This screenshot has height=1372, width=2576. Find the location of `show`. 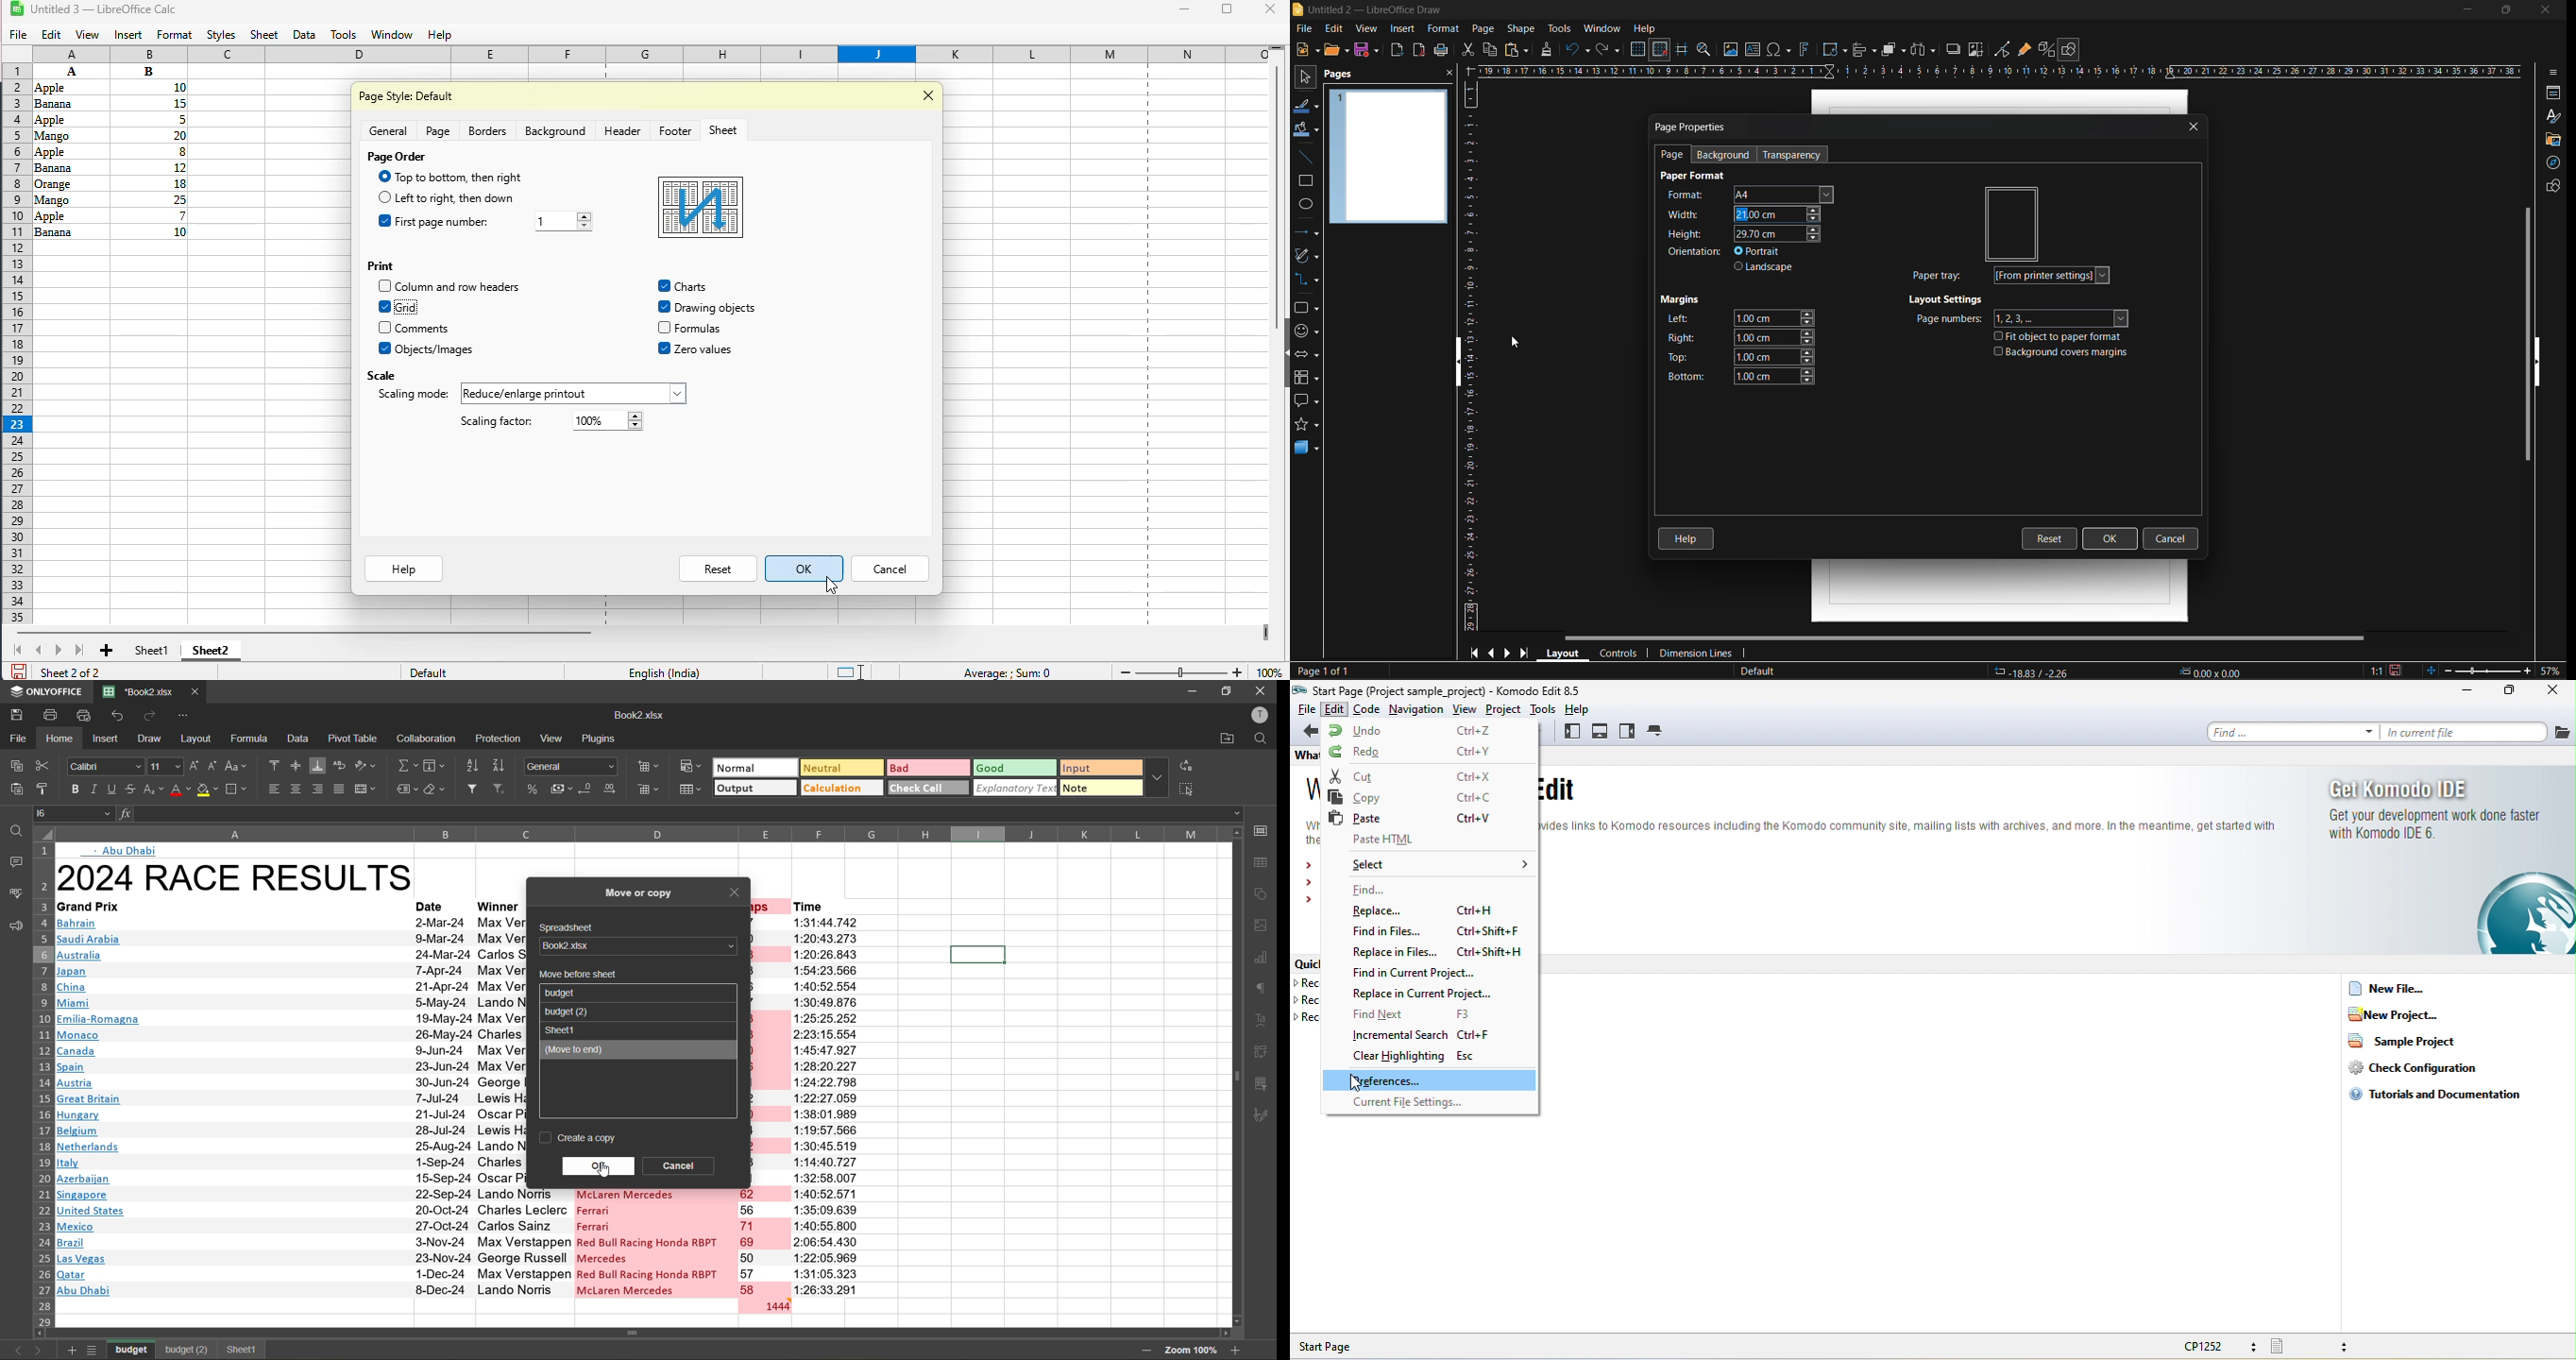

show is located at coordinates (1281, 352).